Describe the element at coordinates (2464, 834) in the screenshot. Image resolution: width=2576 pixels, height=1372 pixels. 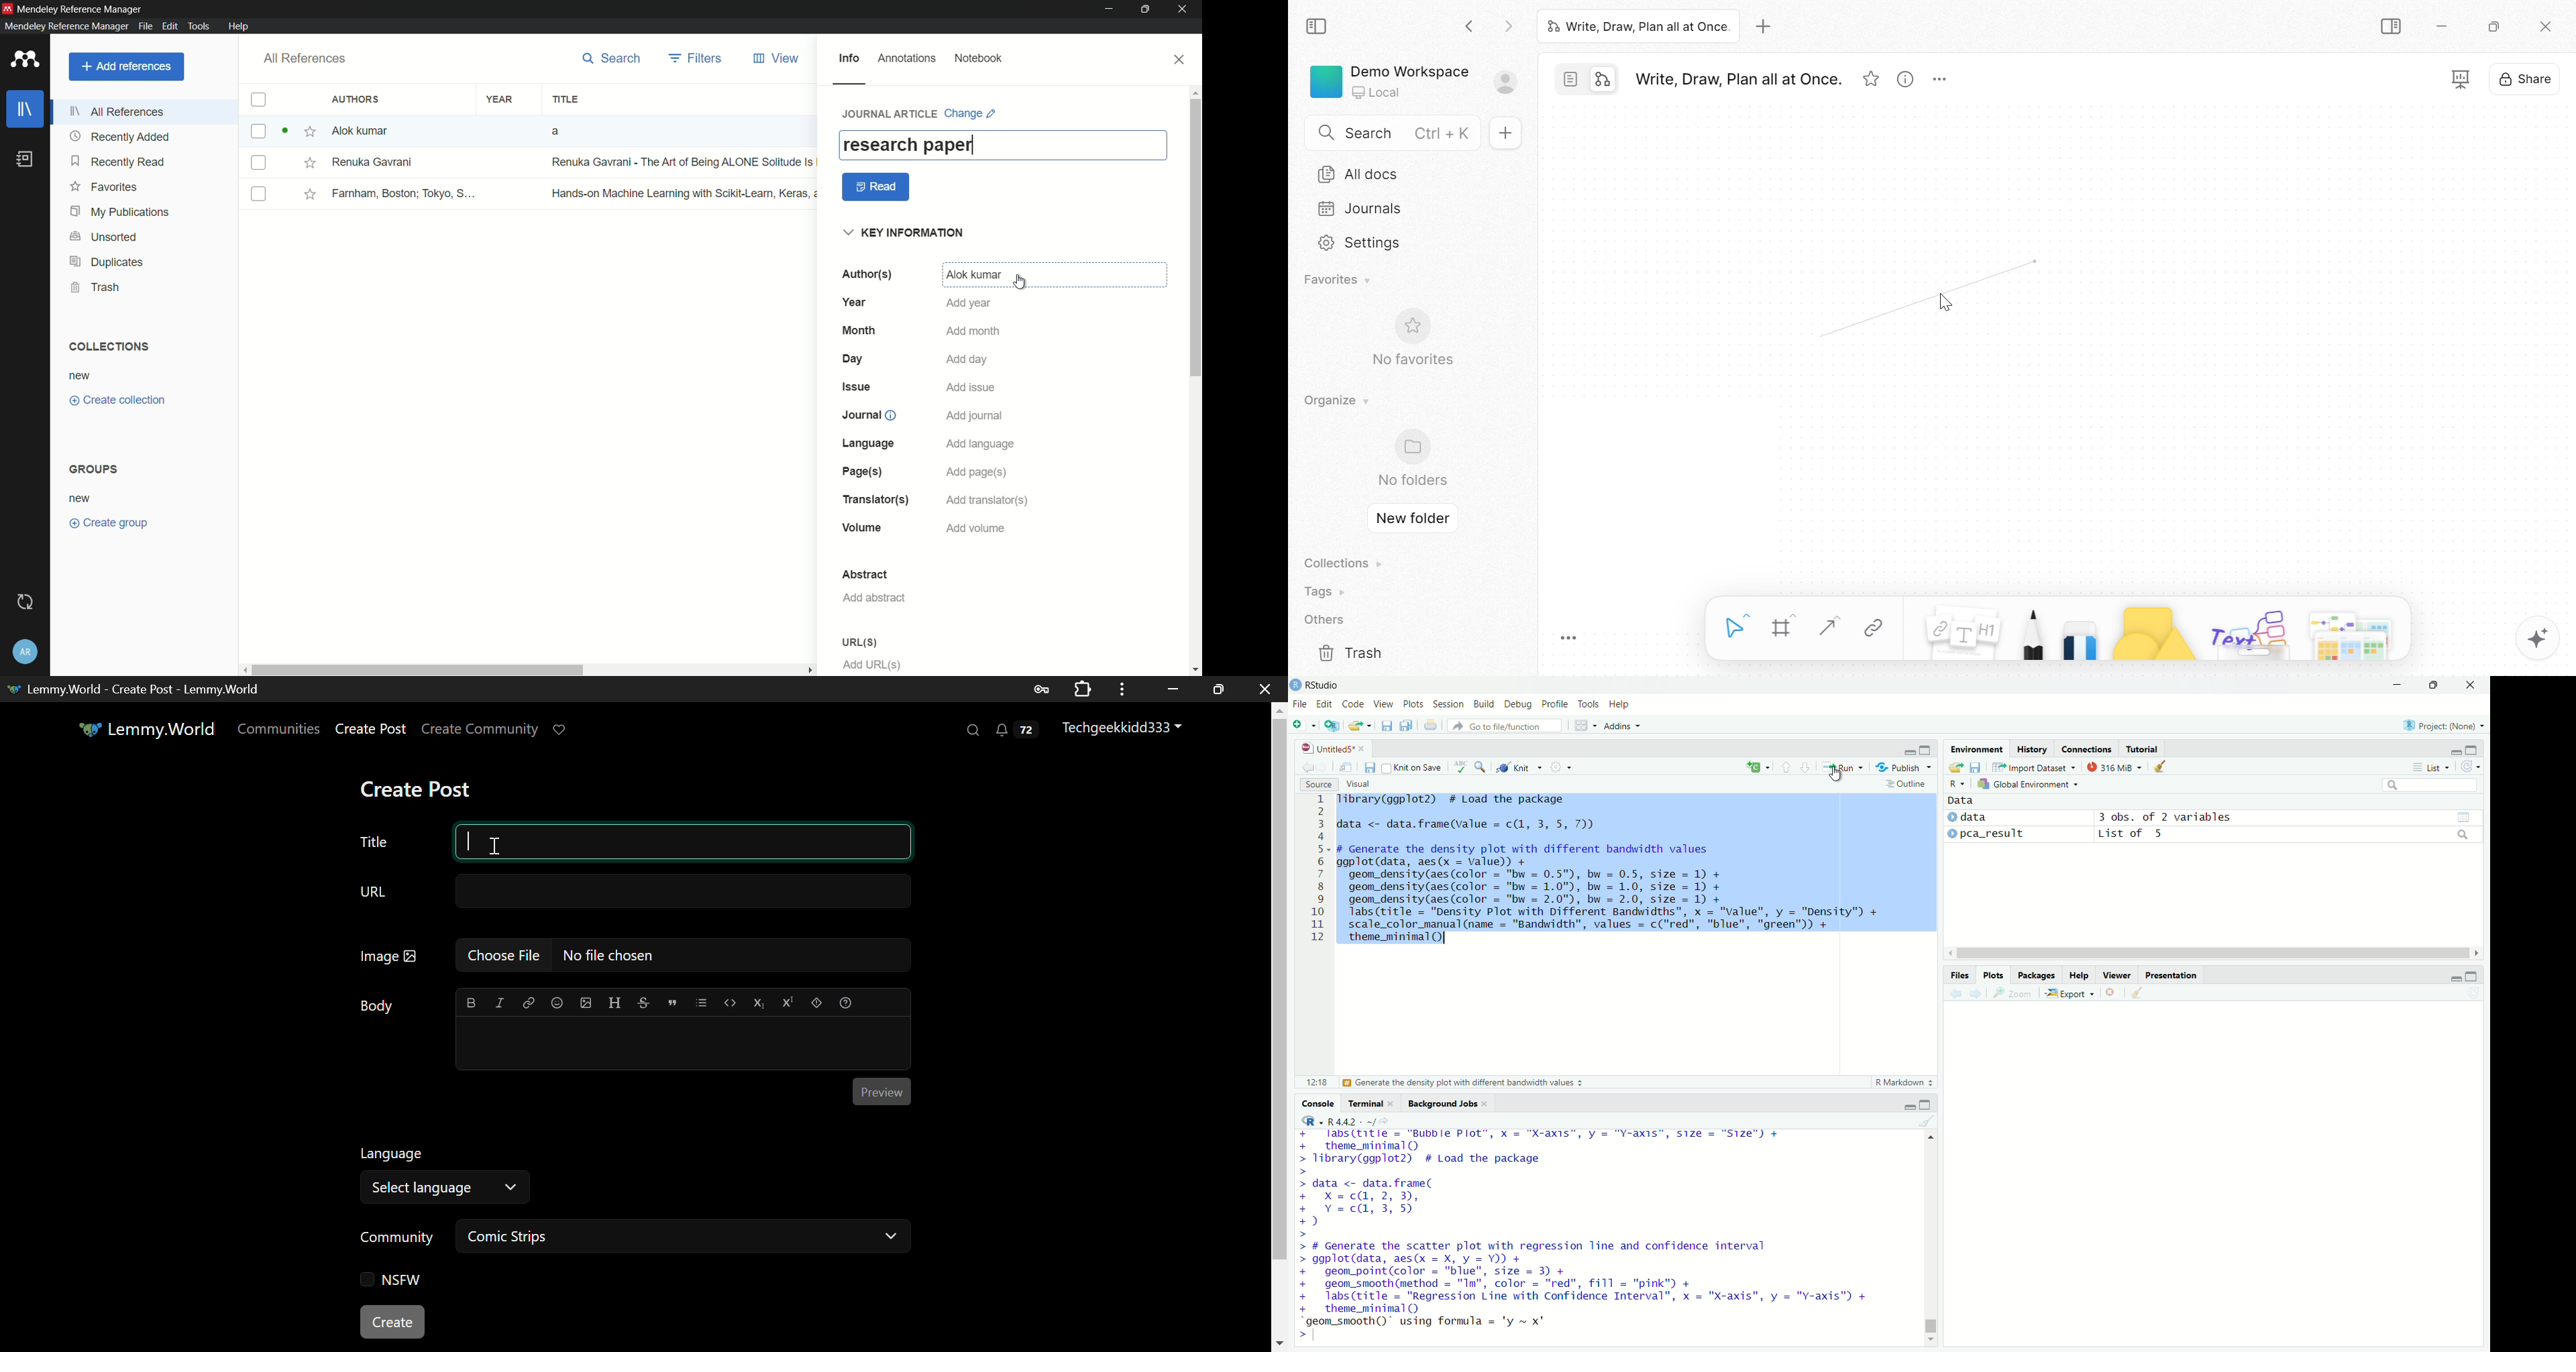
I see `search` at that location.